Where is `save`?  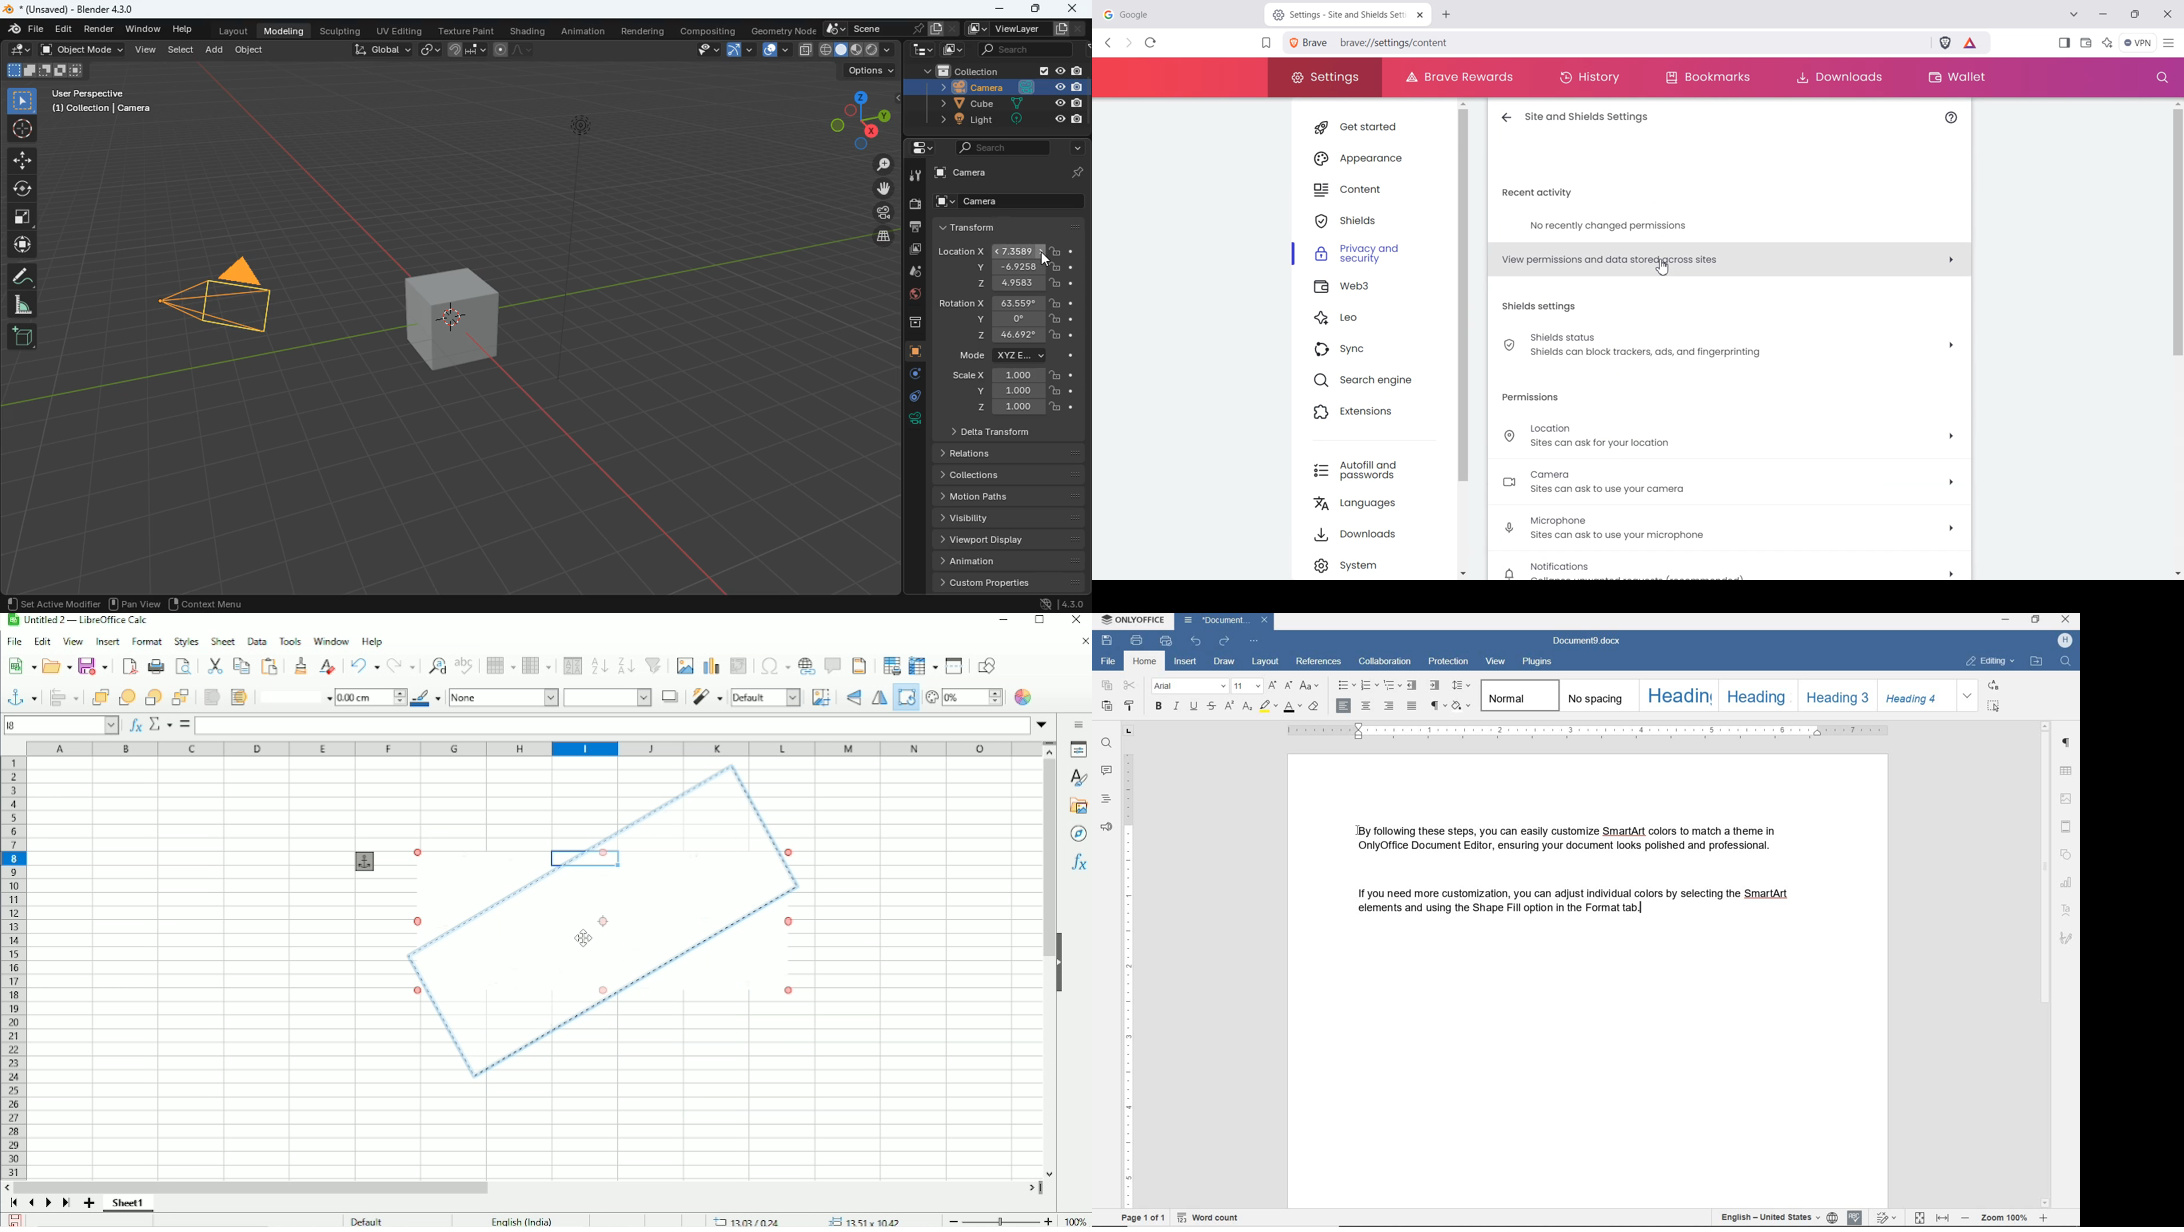 save is located at coordinates (1107, 639).